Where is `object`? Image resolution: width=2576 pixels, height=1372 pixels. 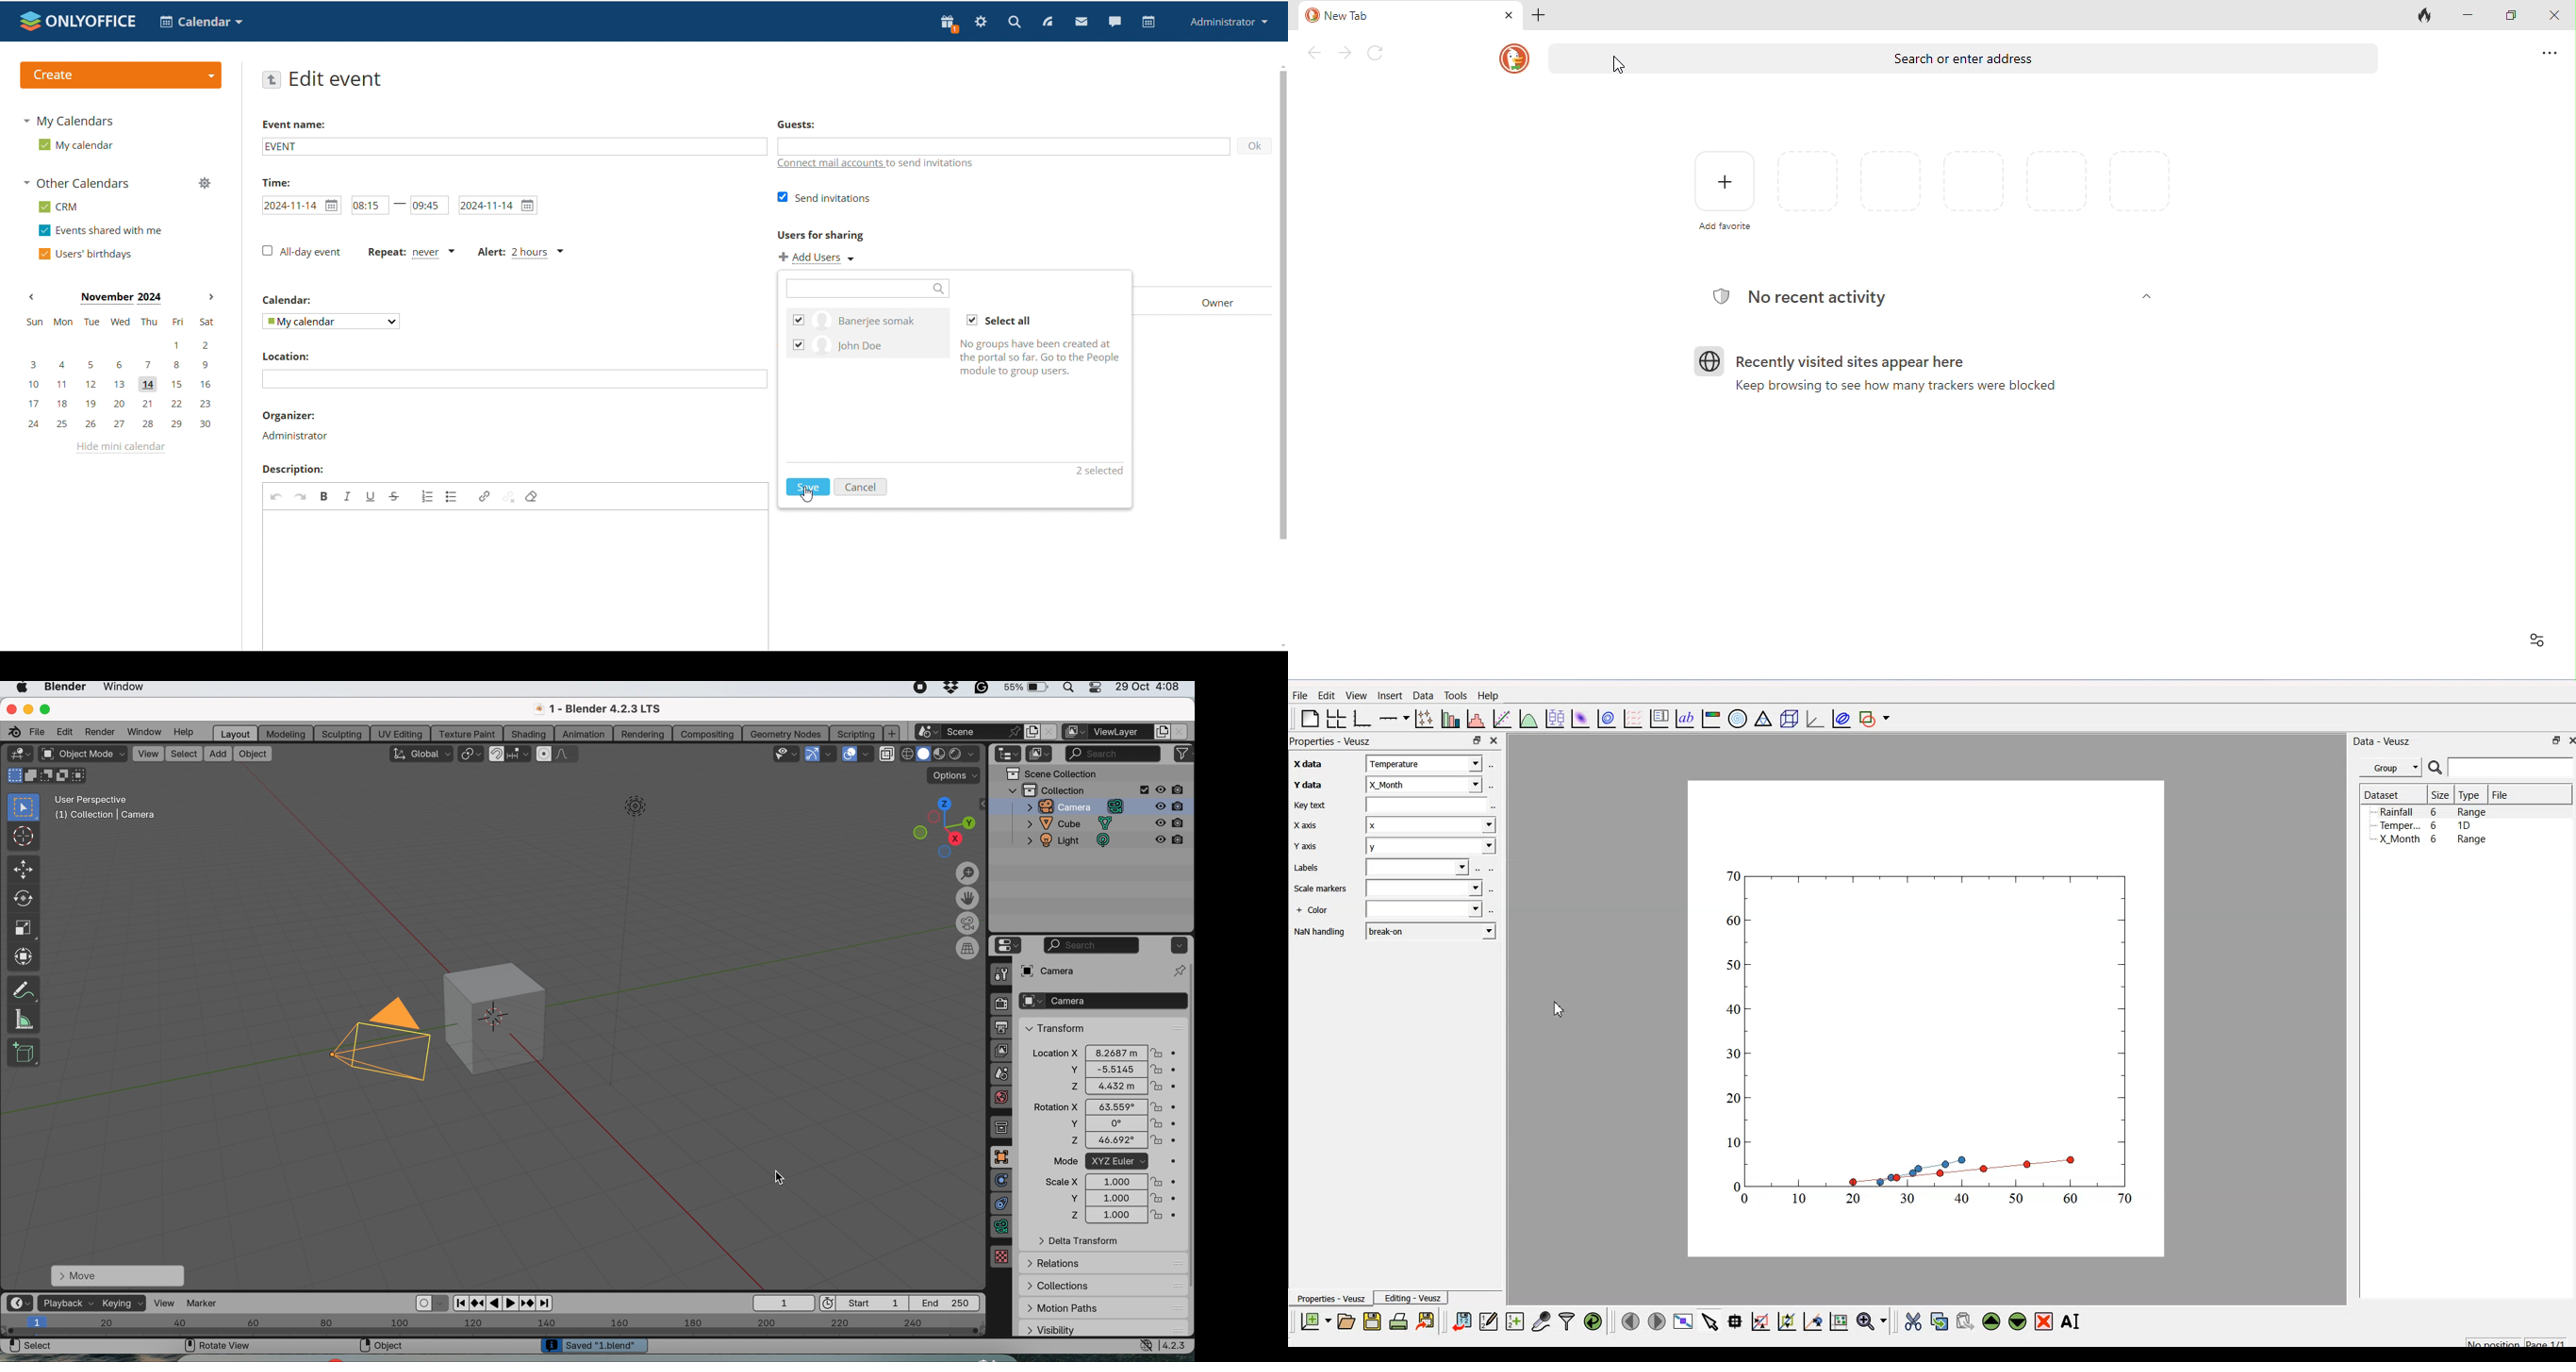
object is located at coordinates (1003, 1156).